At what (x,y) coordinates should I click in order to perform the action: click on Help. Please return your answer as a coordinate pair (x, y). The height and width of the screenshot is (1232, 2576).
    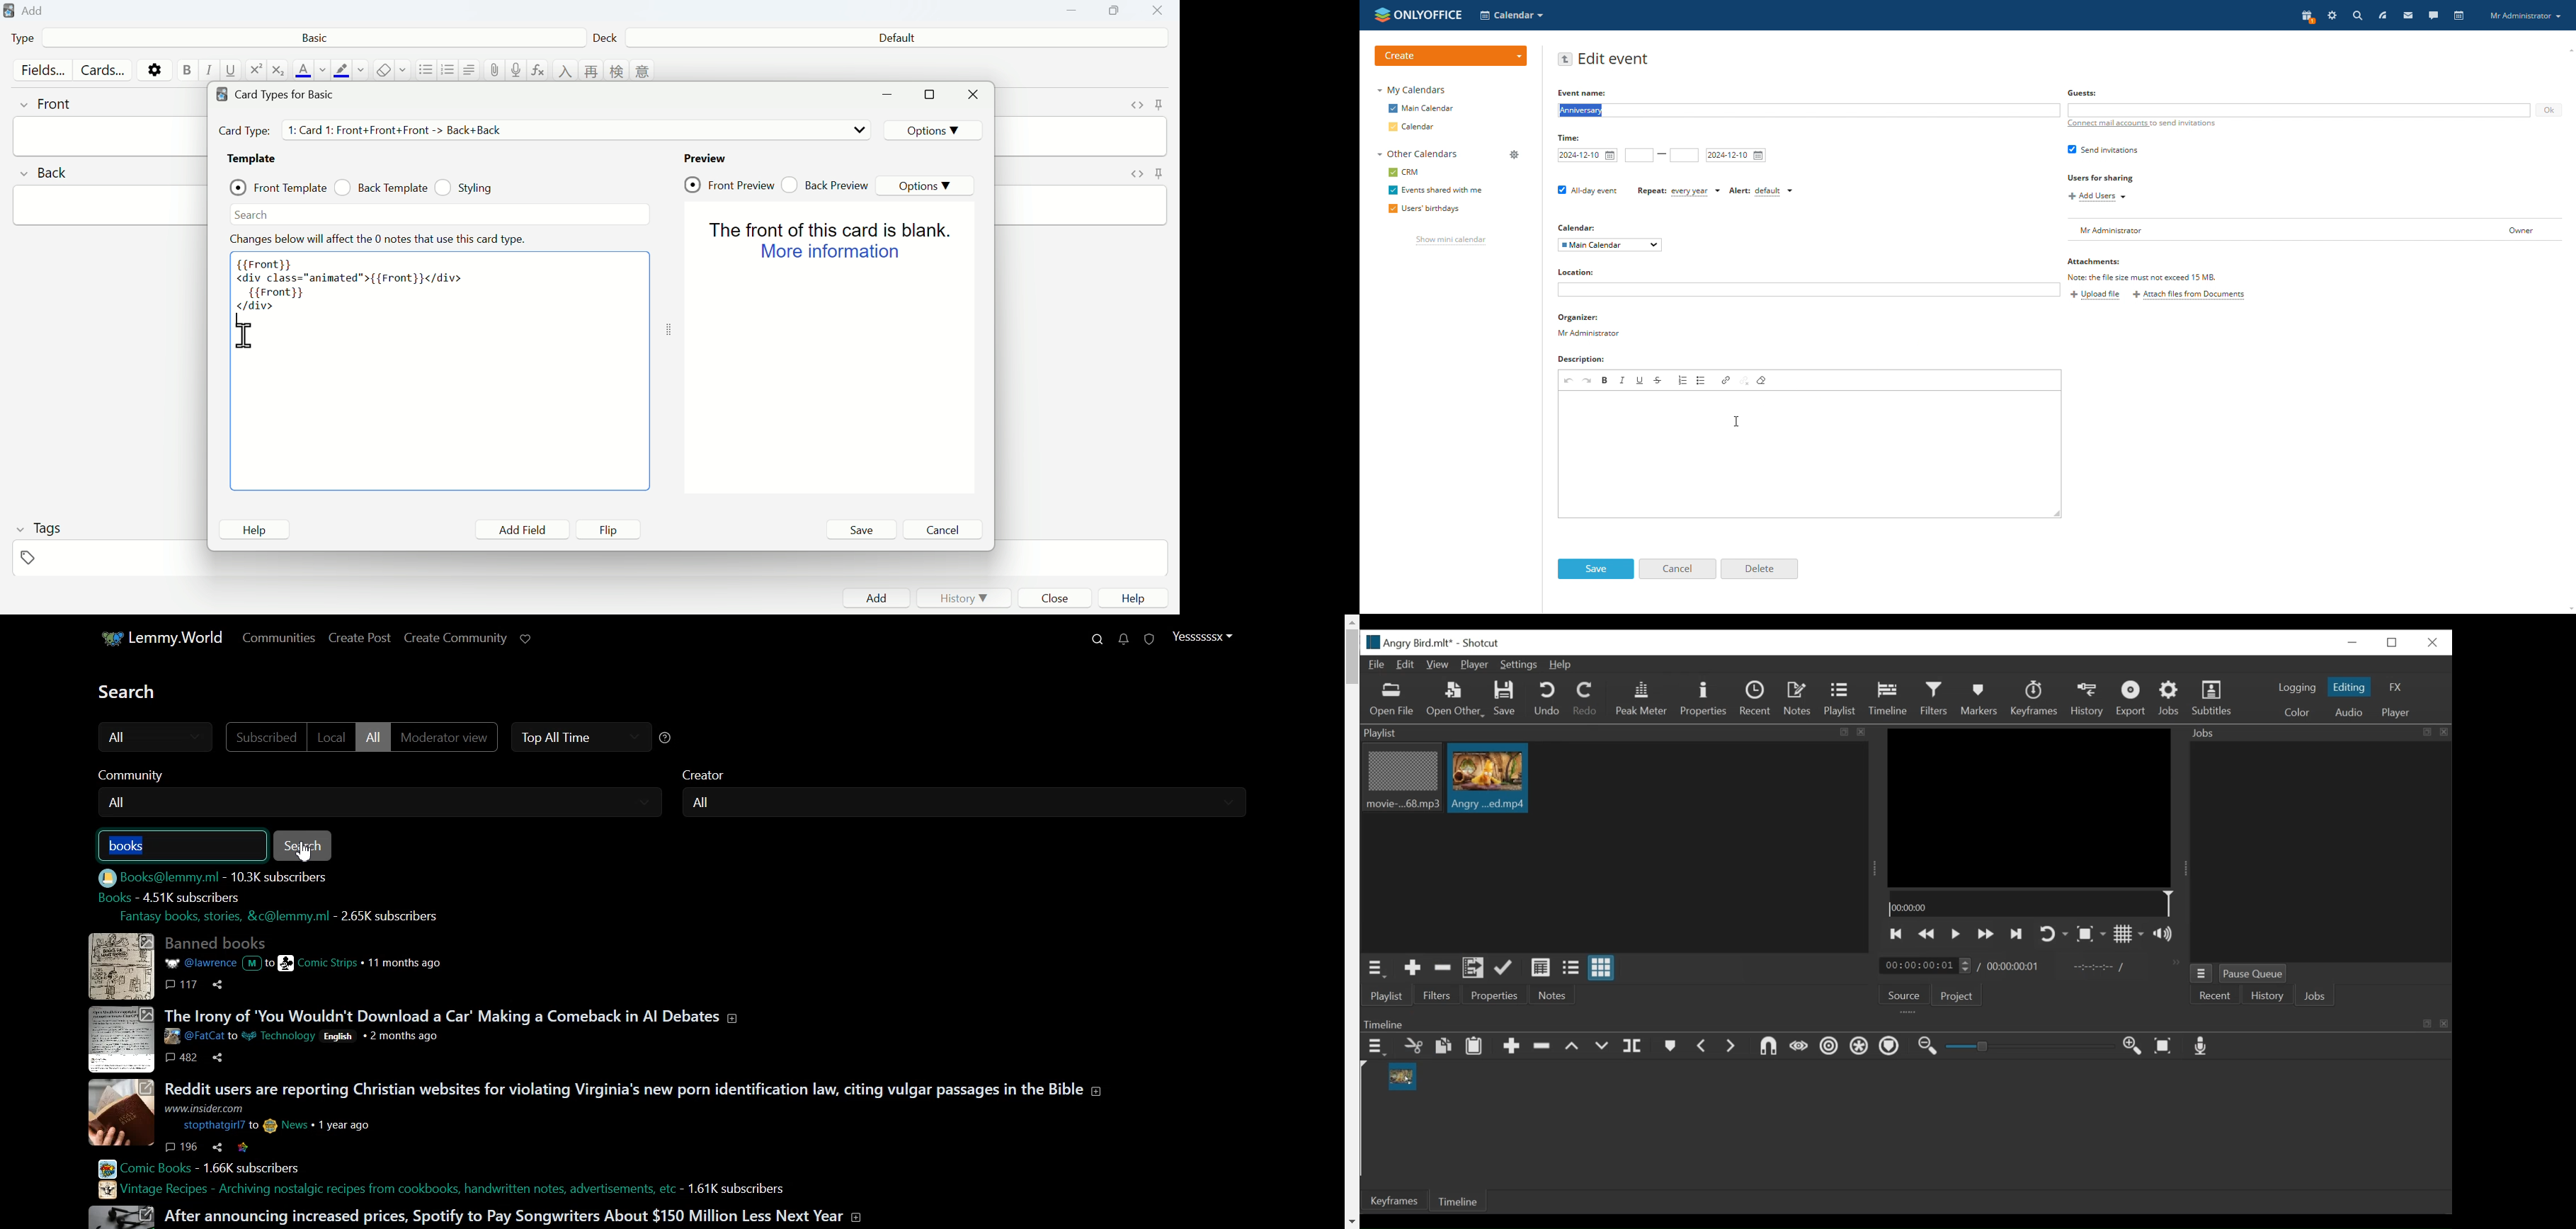
    Looking at the image, I should click on (1134, 598).